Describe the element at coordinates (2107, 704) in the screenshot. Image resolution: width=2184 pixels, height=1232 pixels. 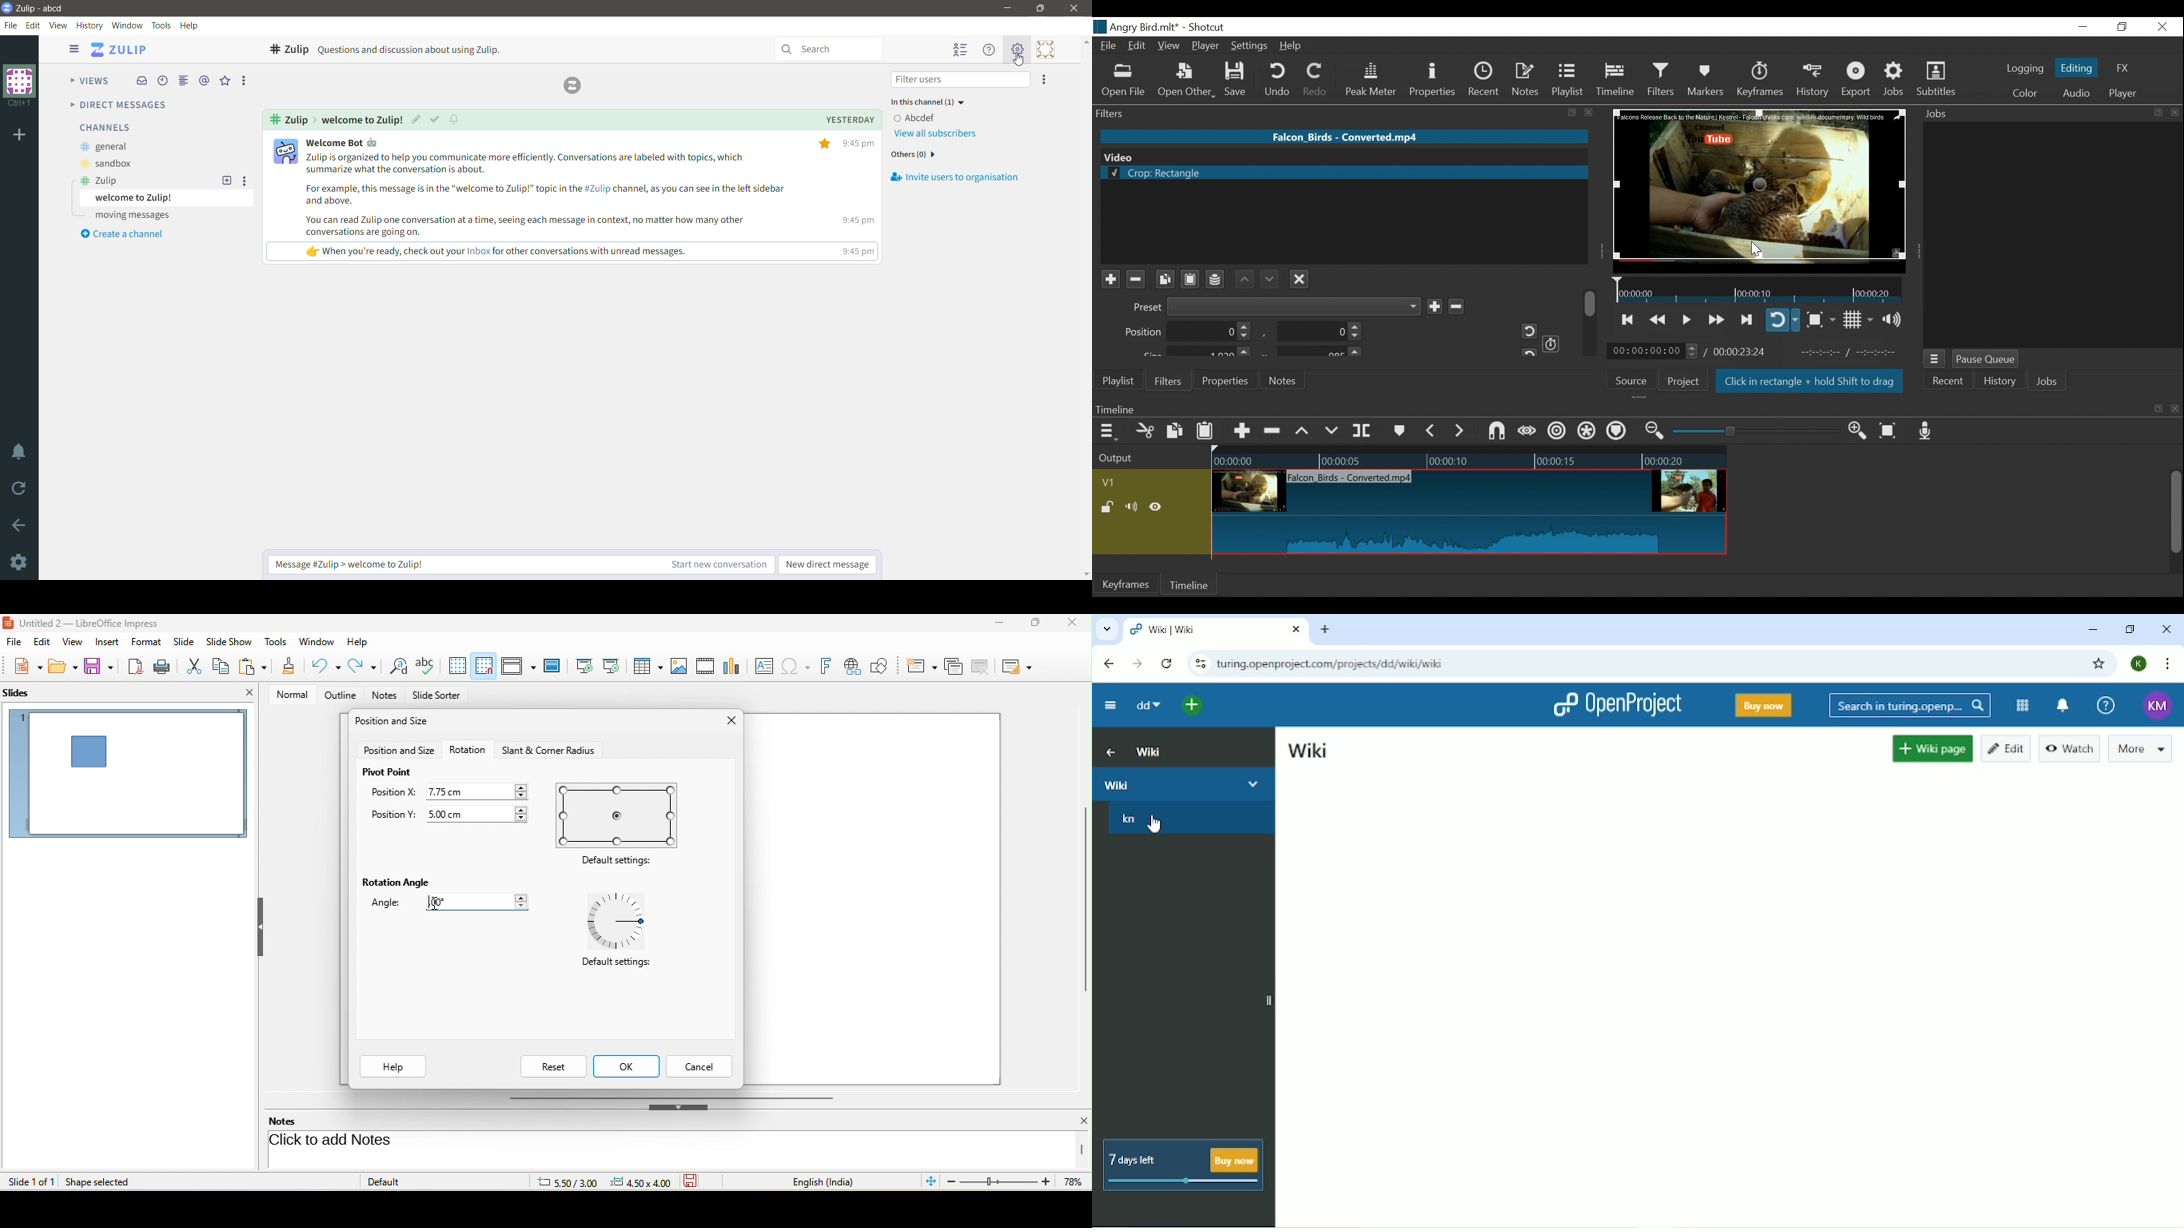
I see `Help` at that location.